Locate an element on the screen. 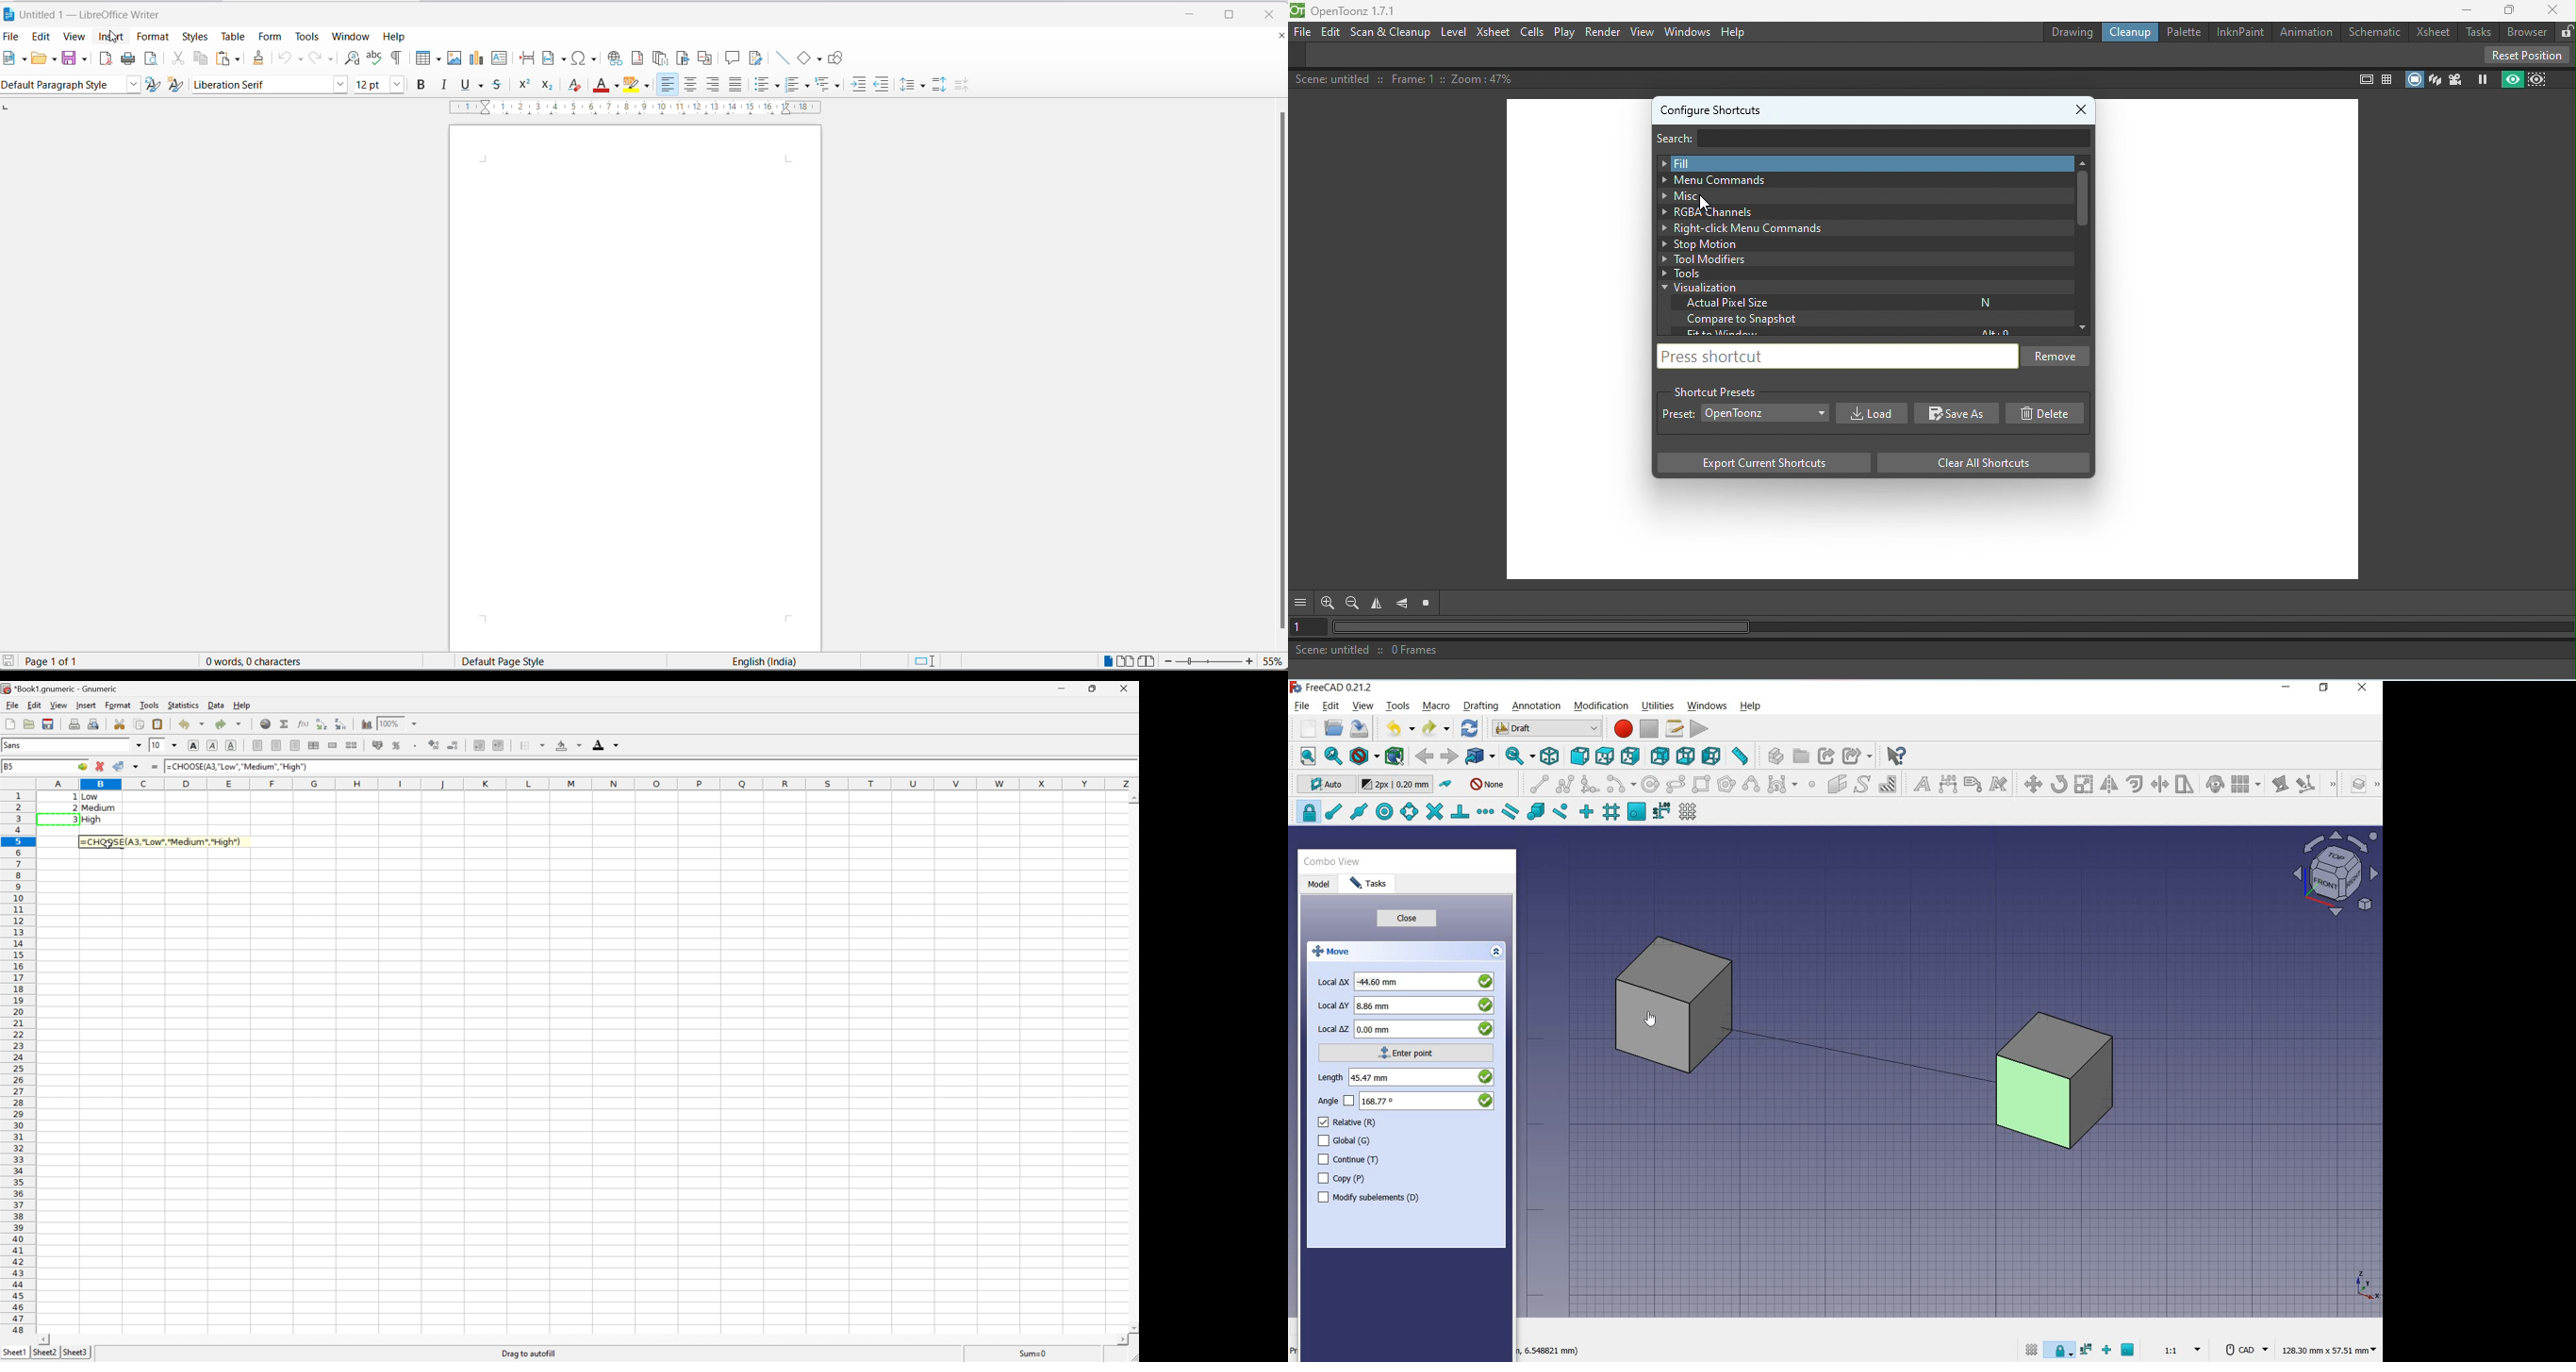  Edit is located at coordinates (33, 704).